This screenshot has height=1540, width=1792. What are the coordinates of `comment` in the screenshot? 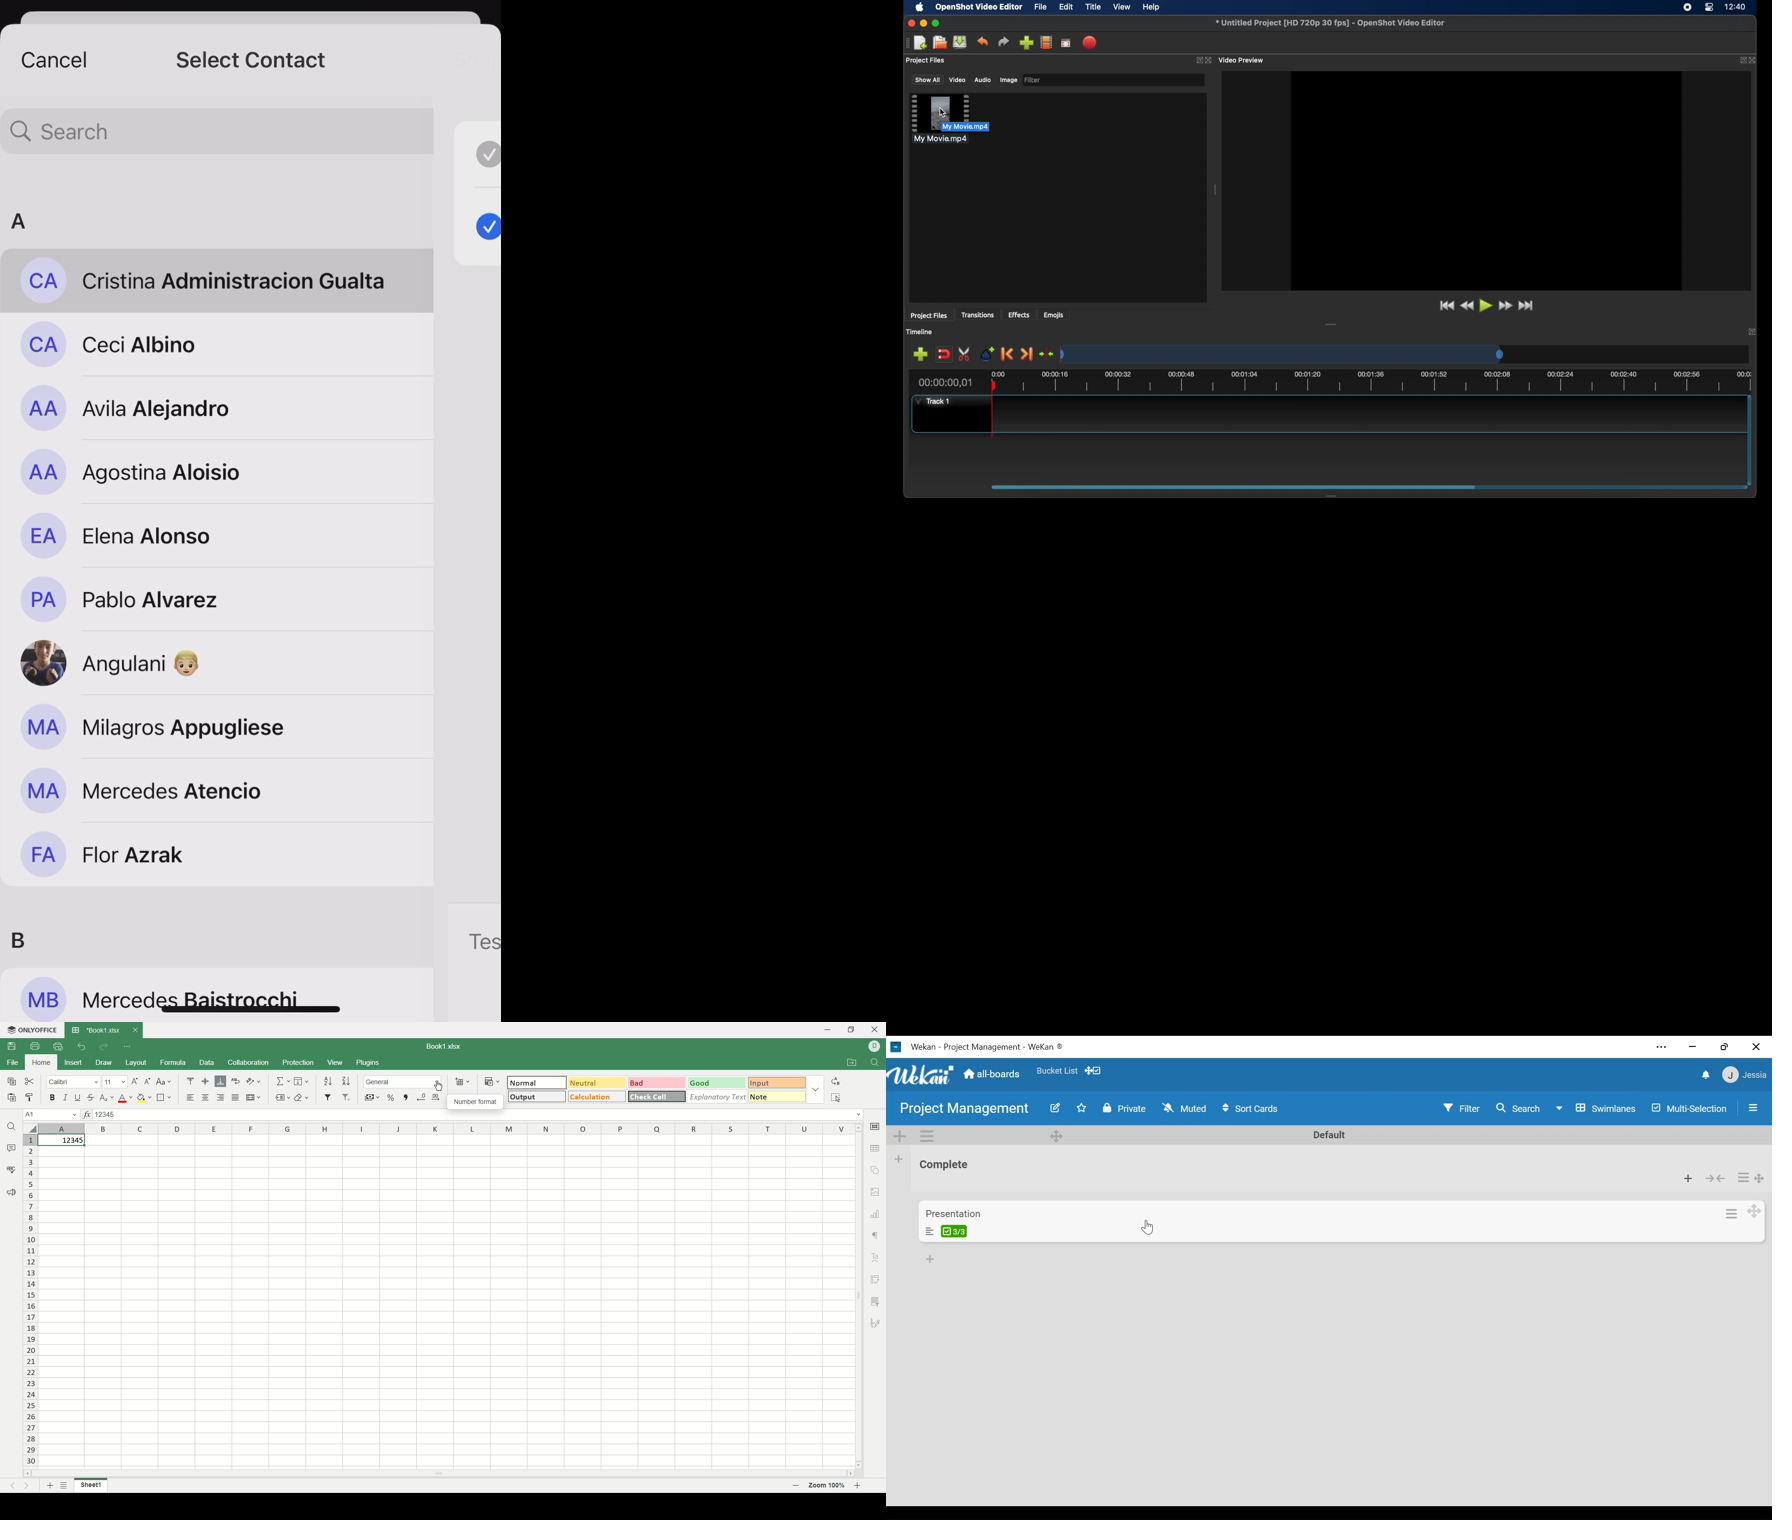 It's located at (12, 1148).